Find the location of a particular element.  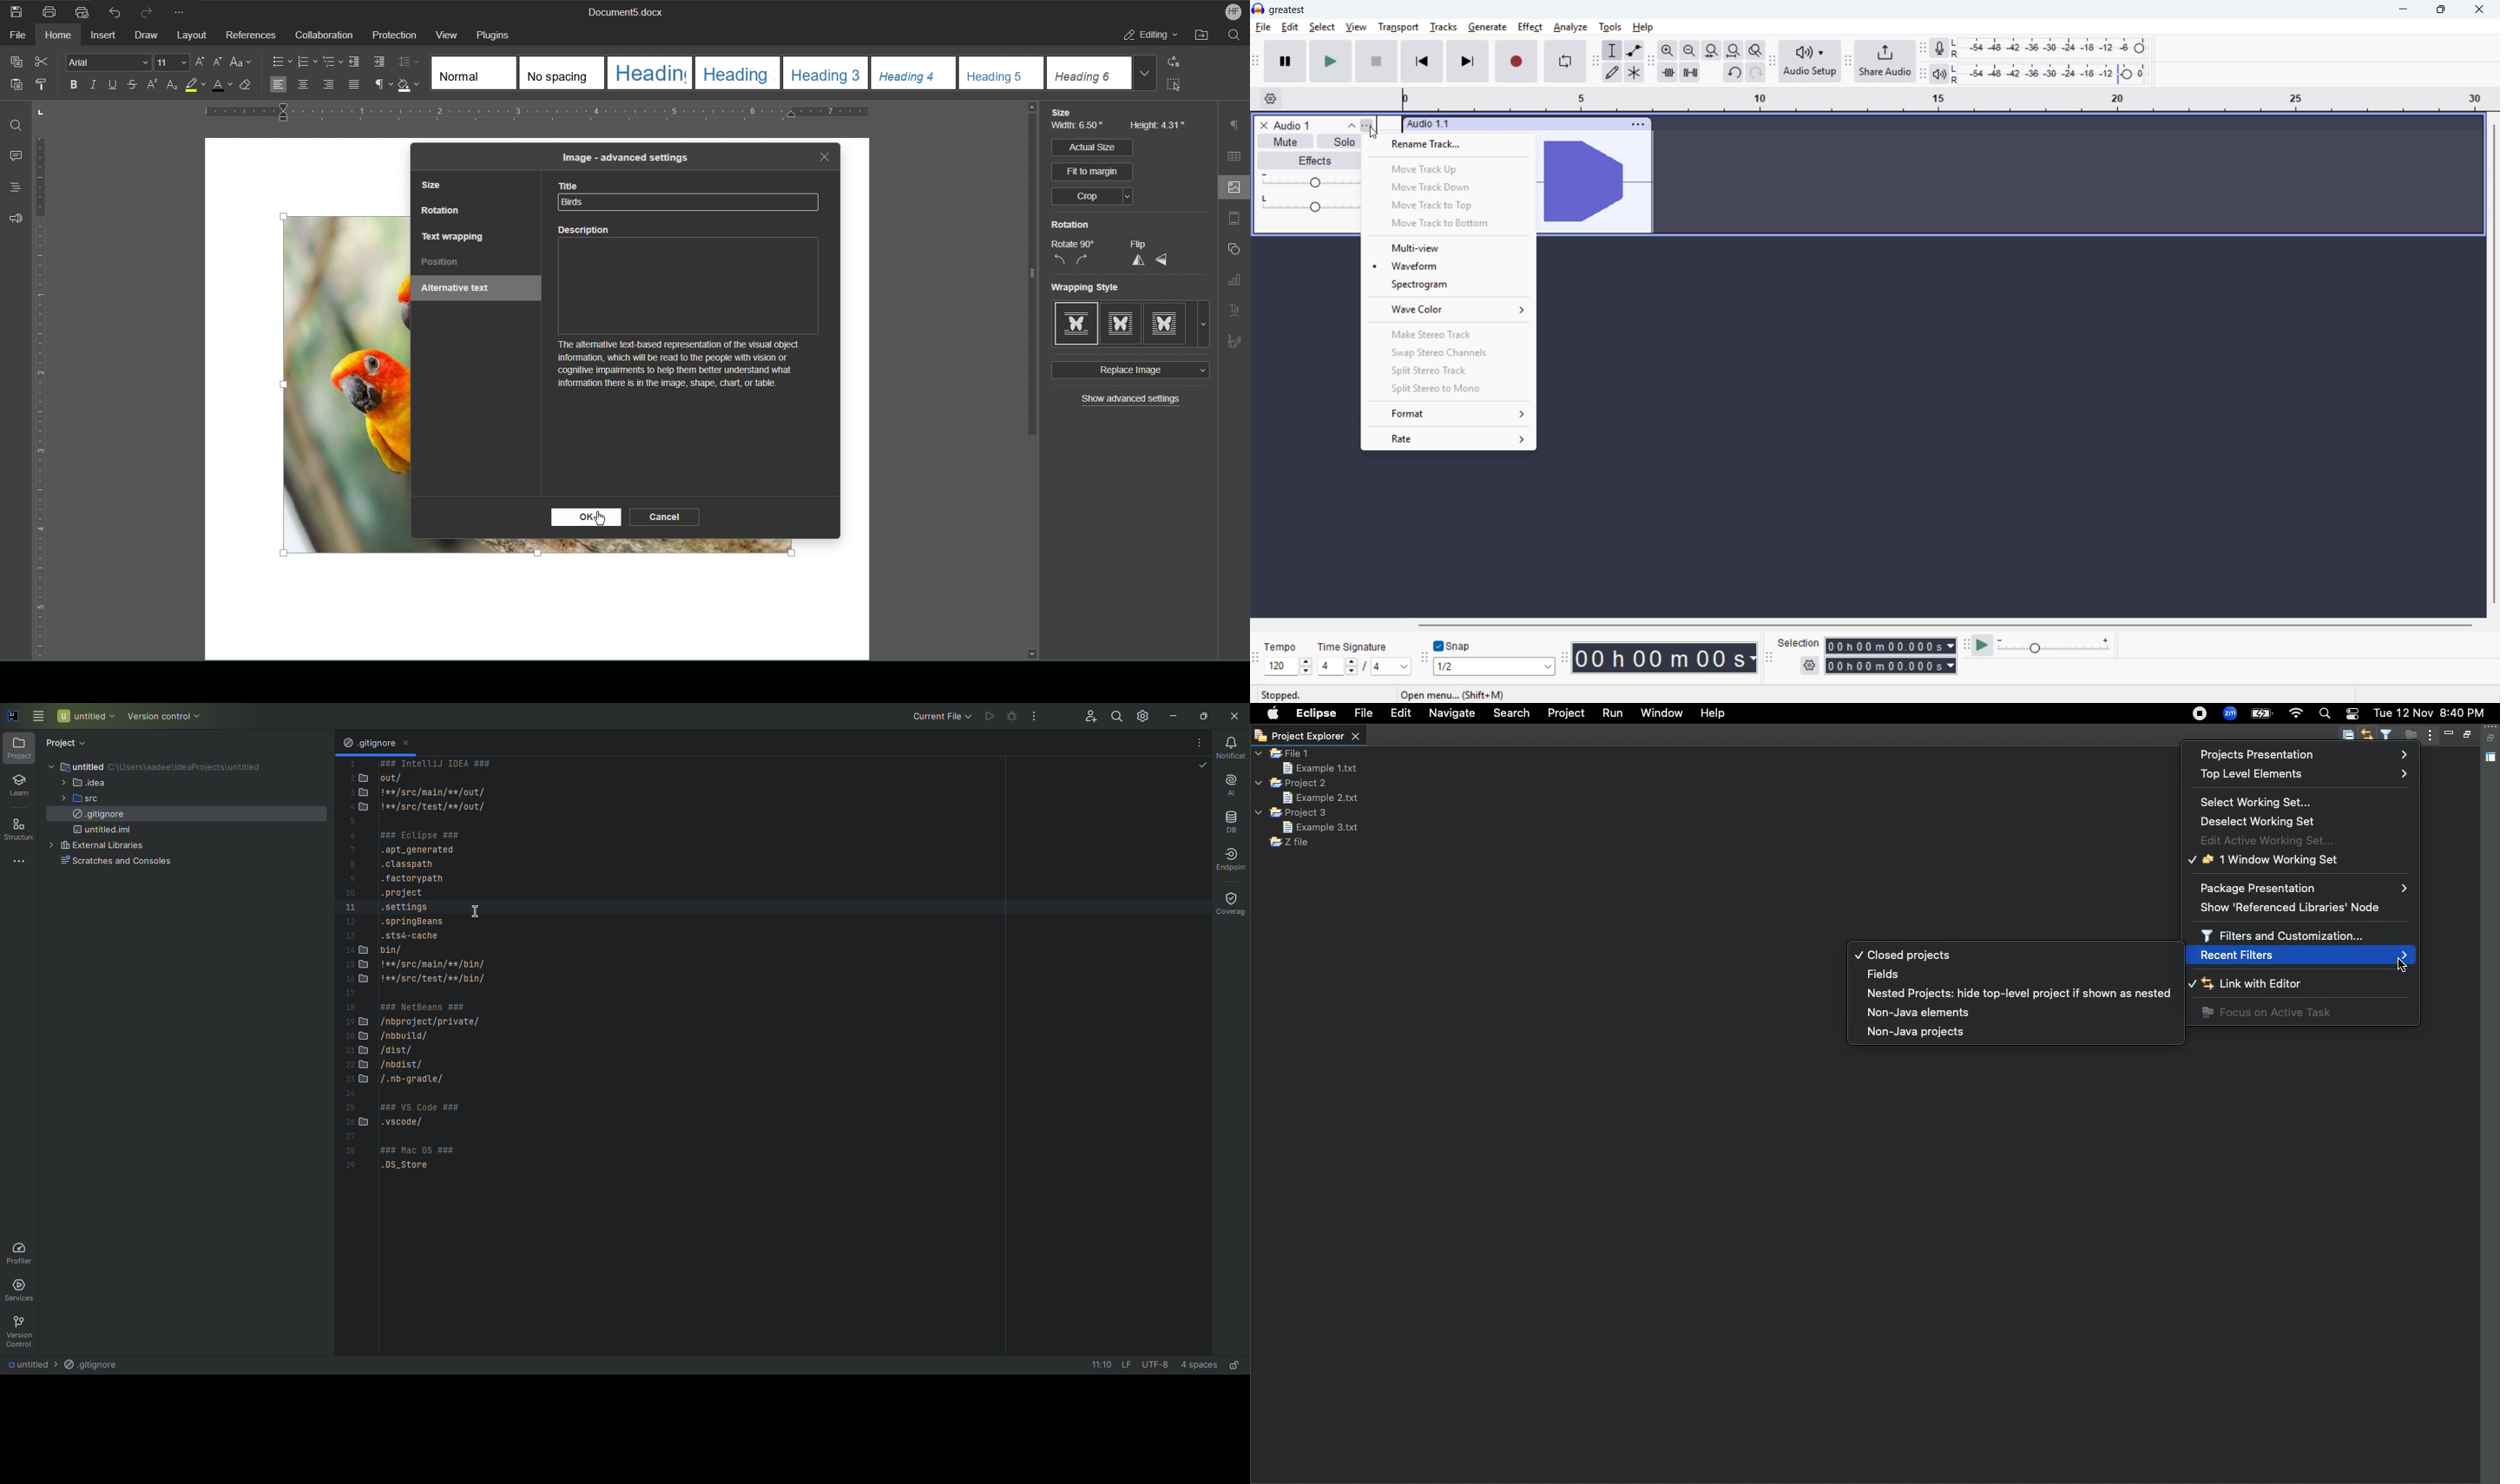

Split stereo to mono is located at coordinates (1449, 389).